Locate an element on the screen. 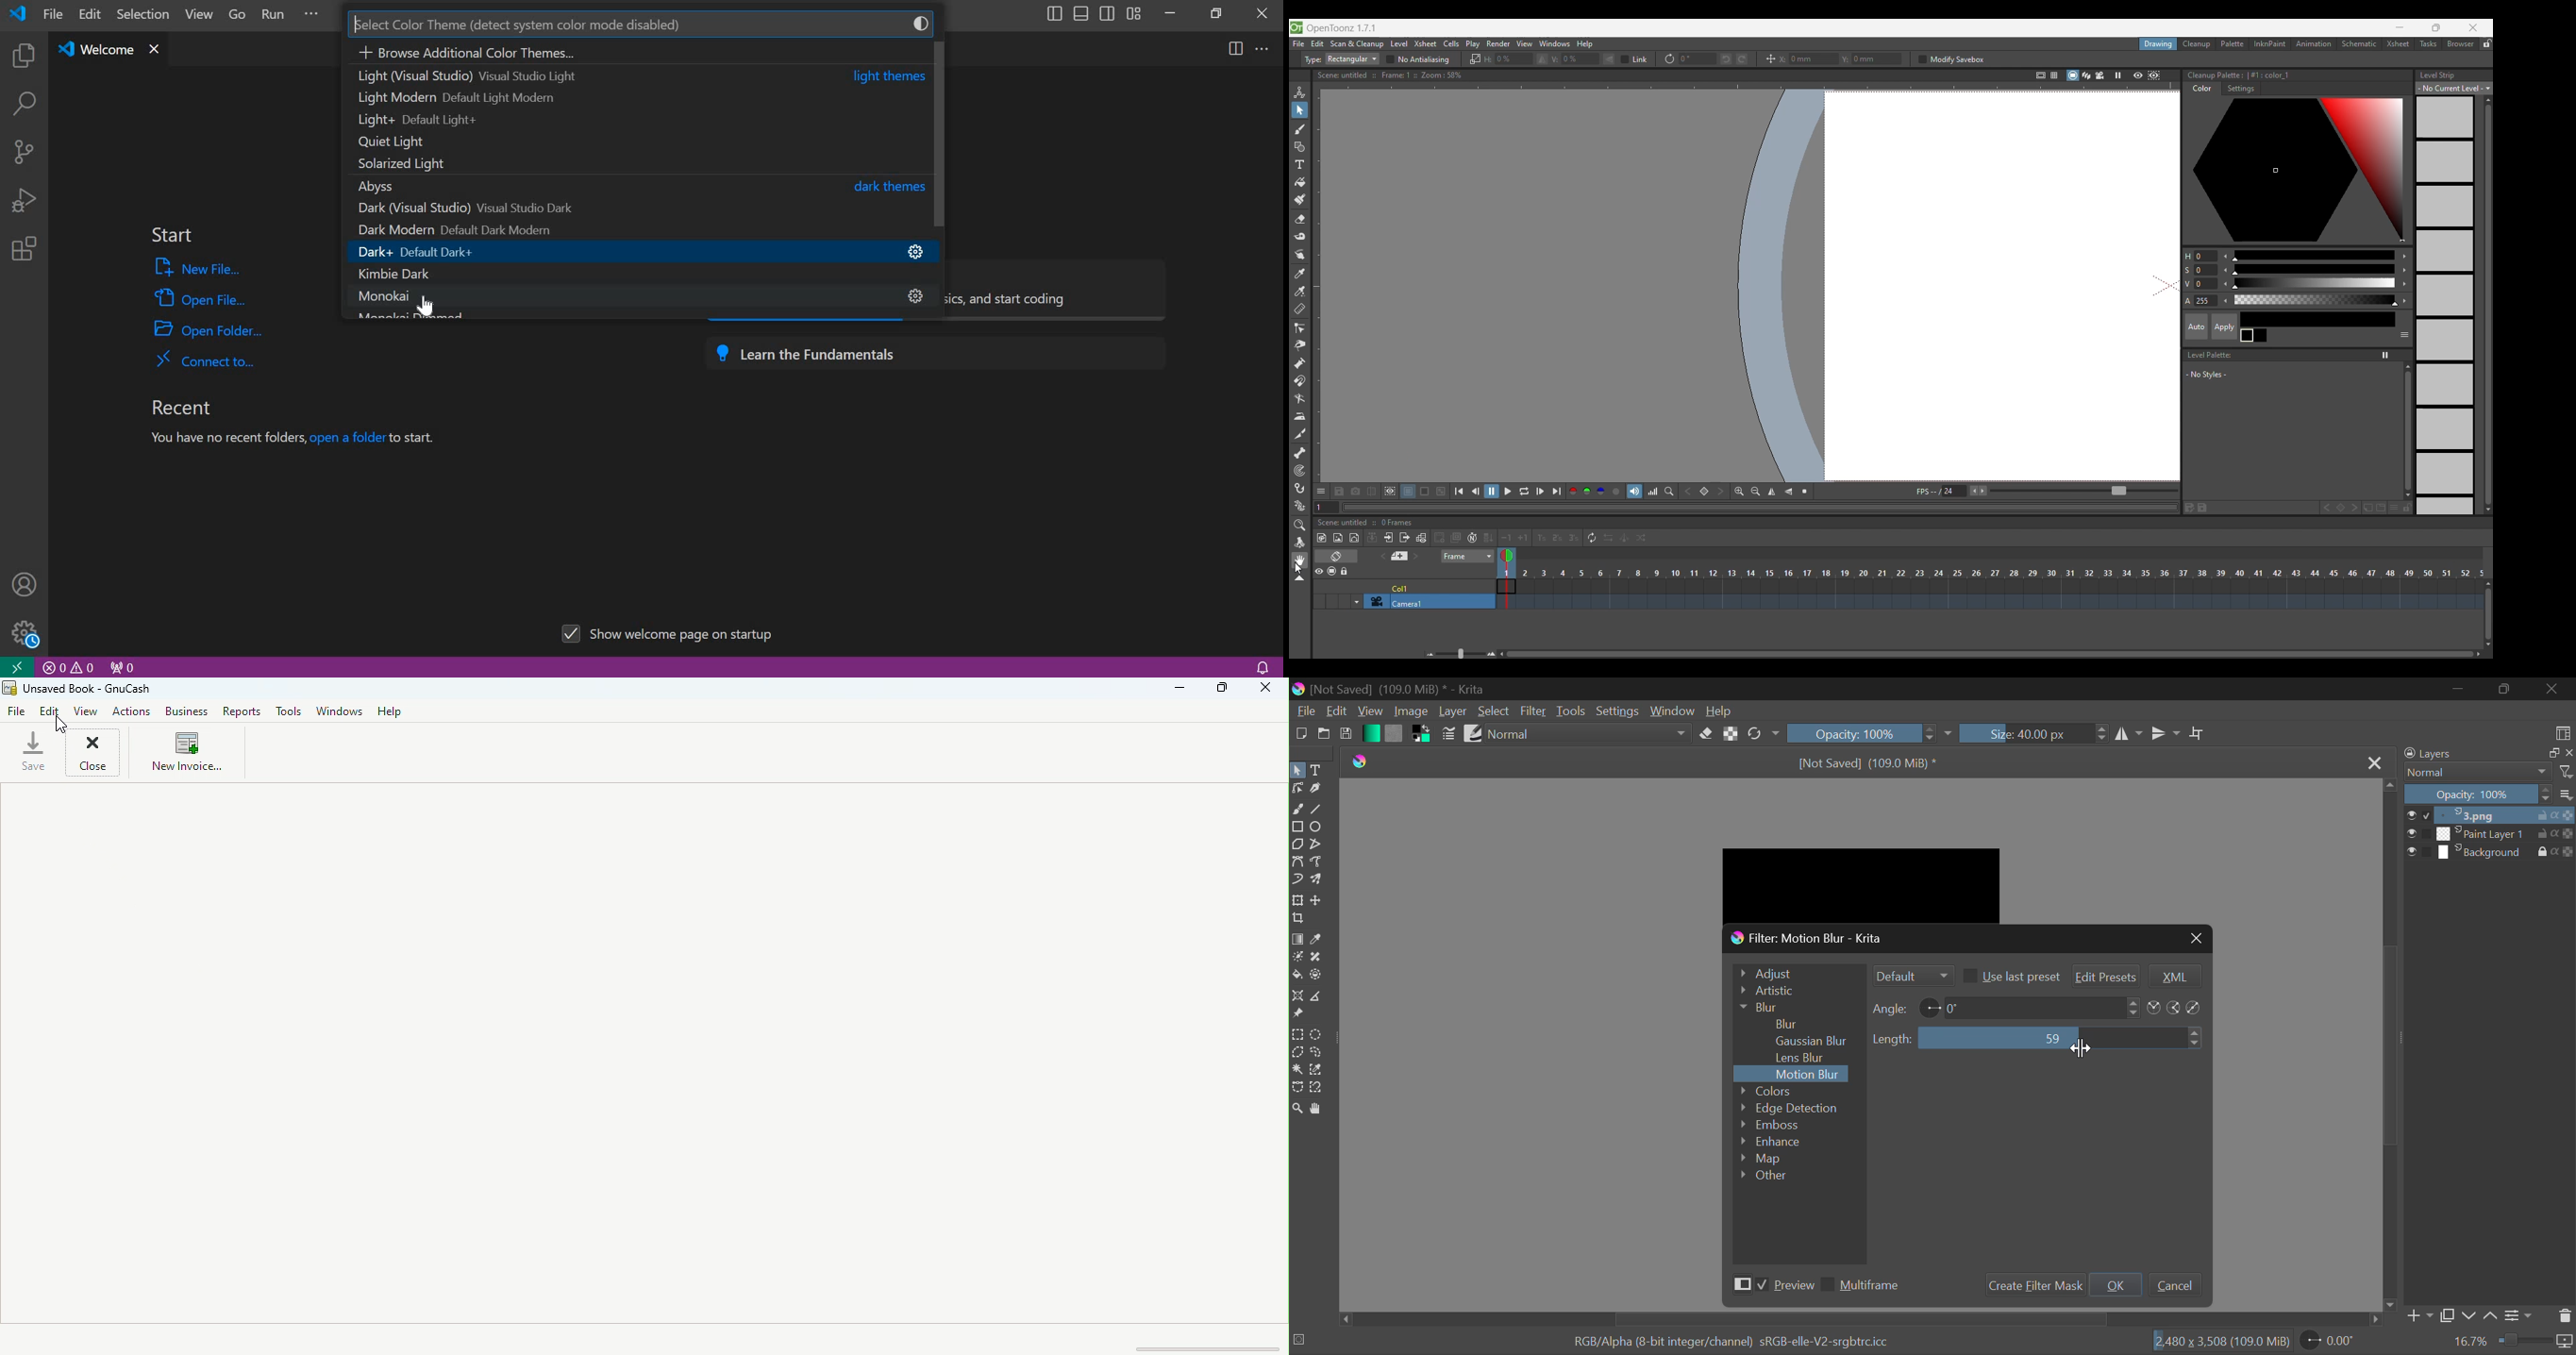 This screenshot has width=2576, height=1372. First frame is located at coordinates (1459, 491).